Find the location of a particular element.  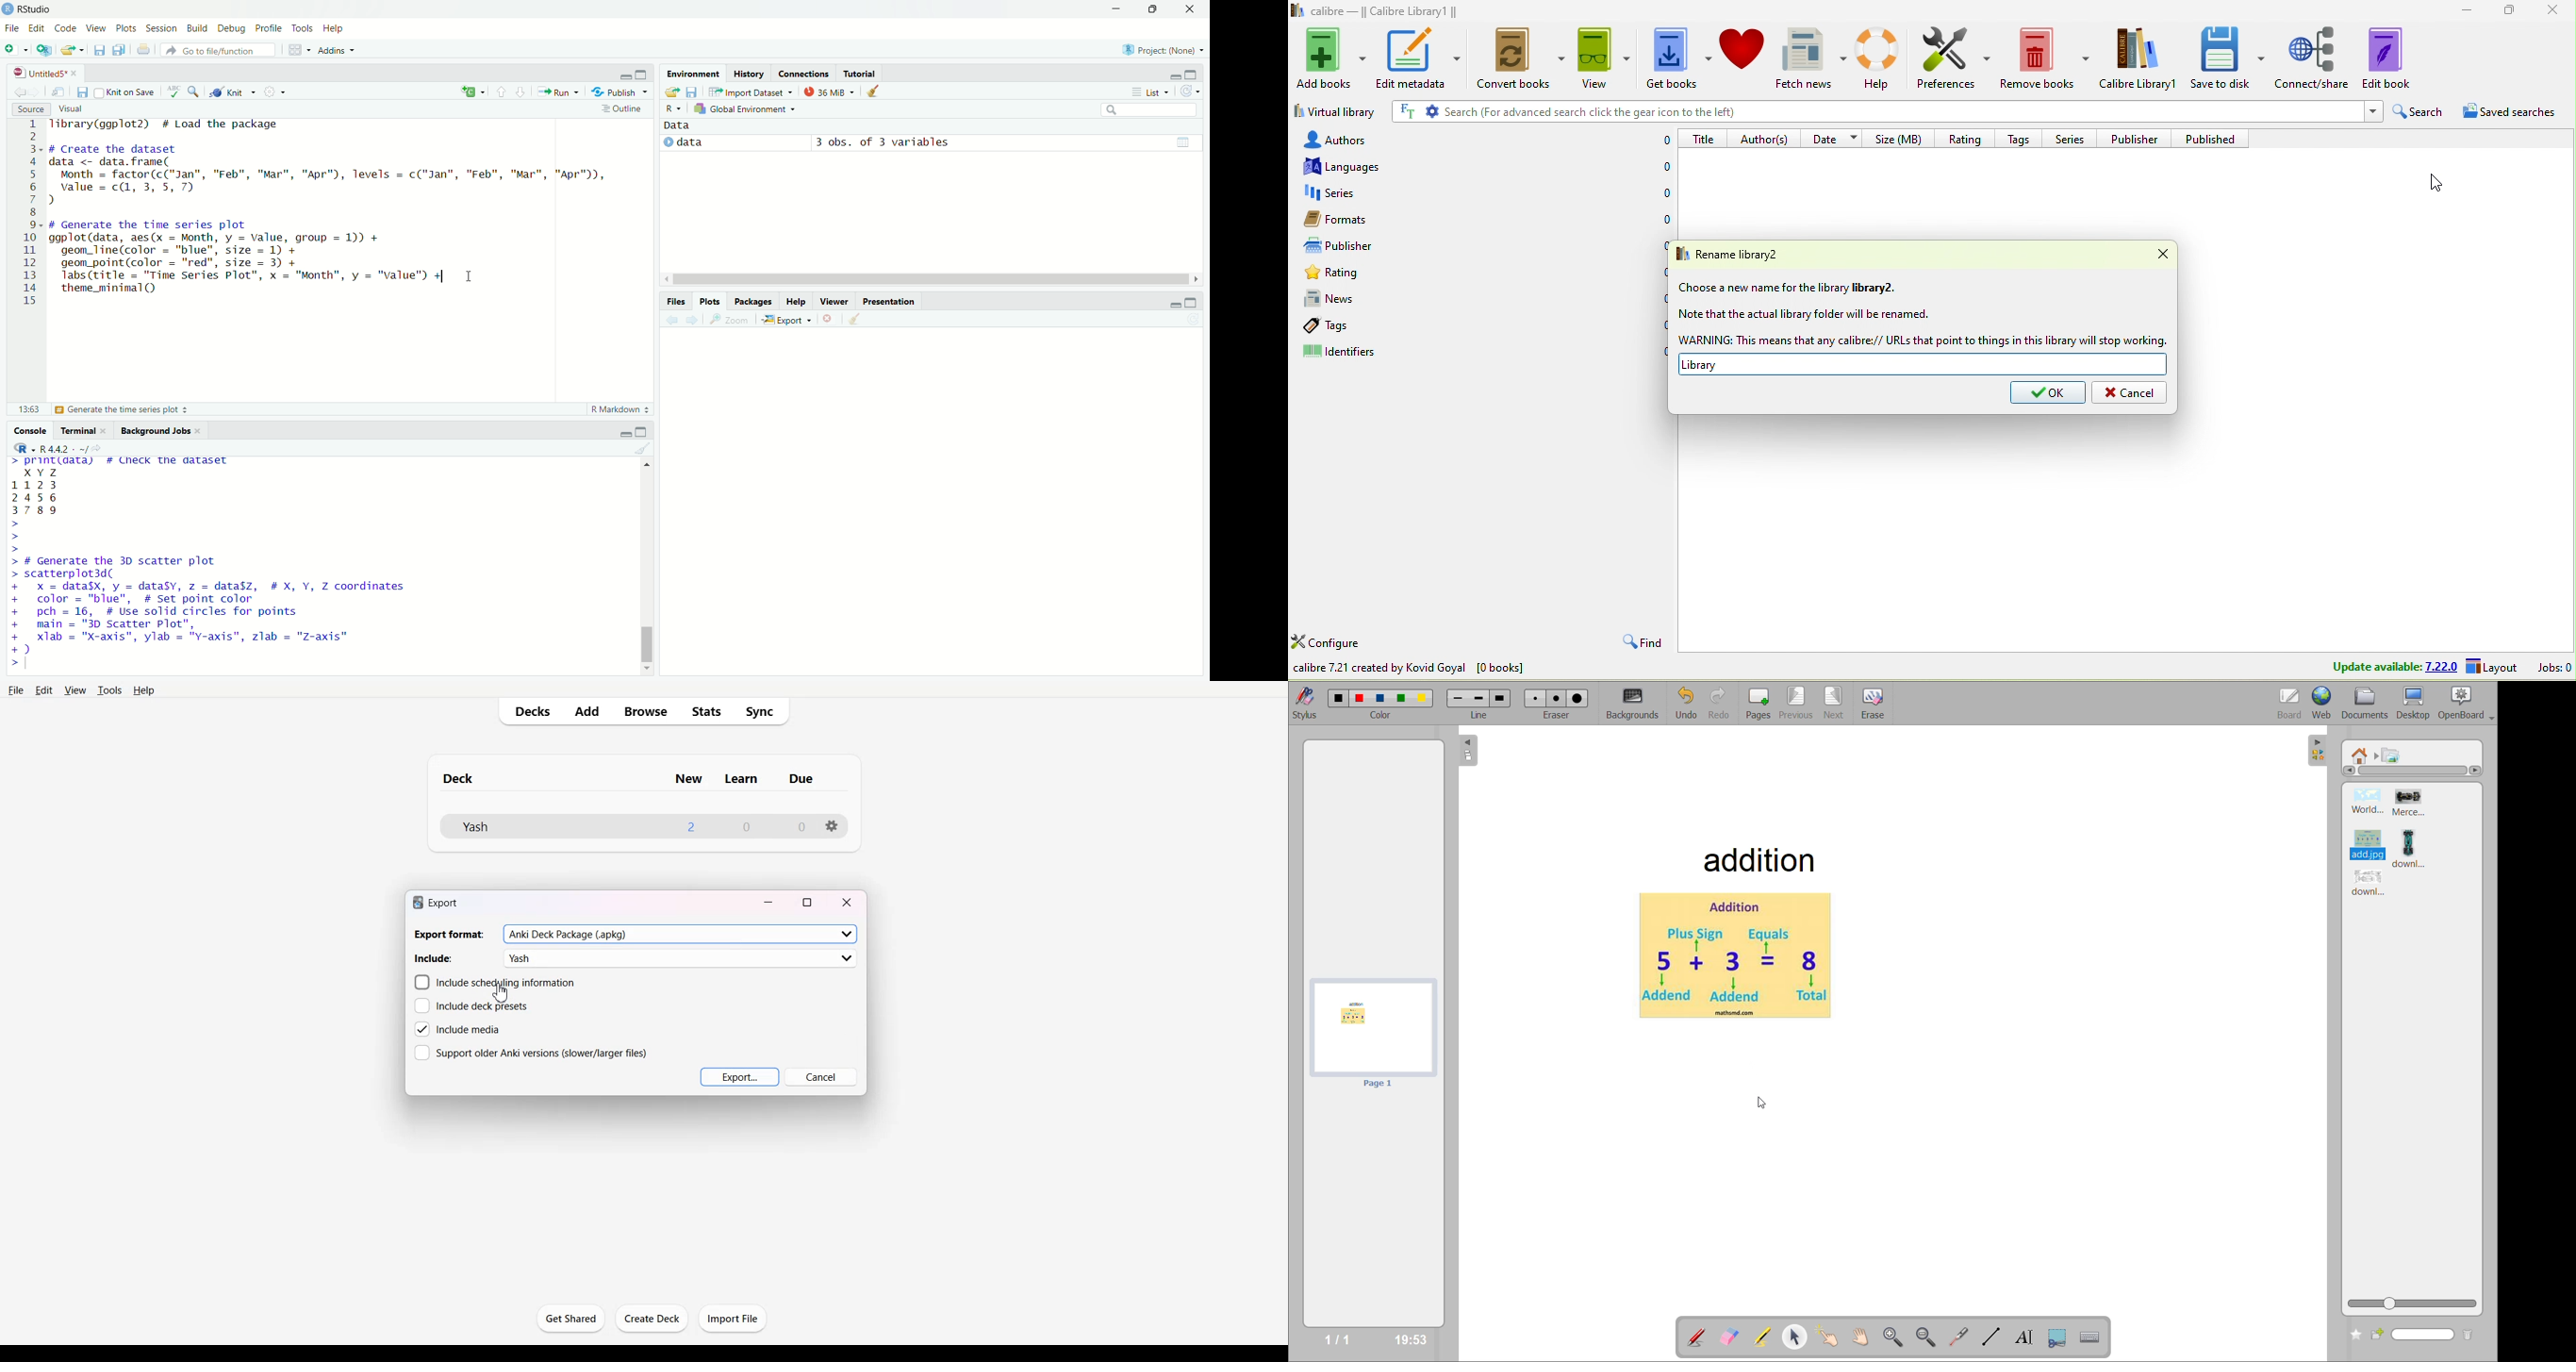

print the current file is located at coordinates (142, 49).